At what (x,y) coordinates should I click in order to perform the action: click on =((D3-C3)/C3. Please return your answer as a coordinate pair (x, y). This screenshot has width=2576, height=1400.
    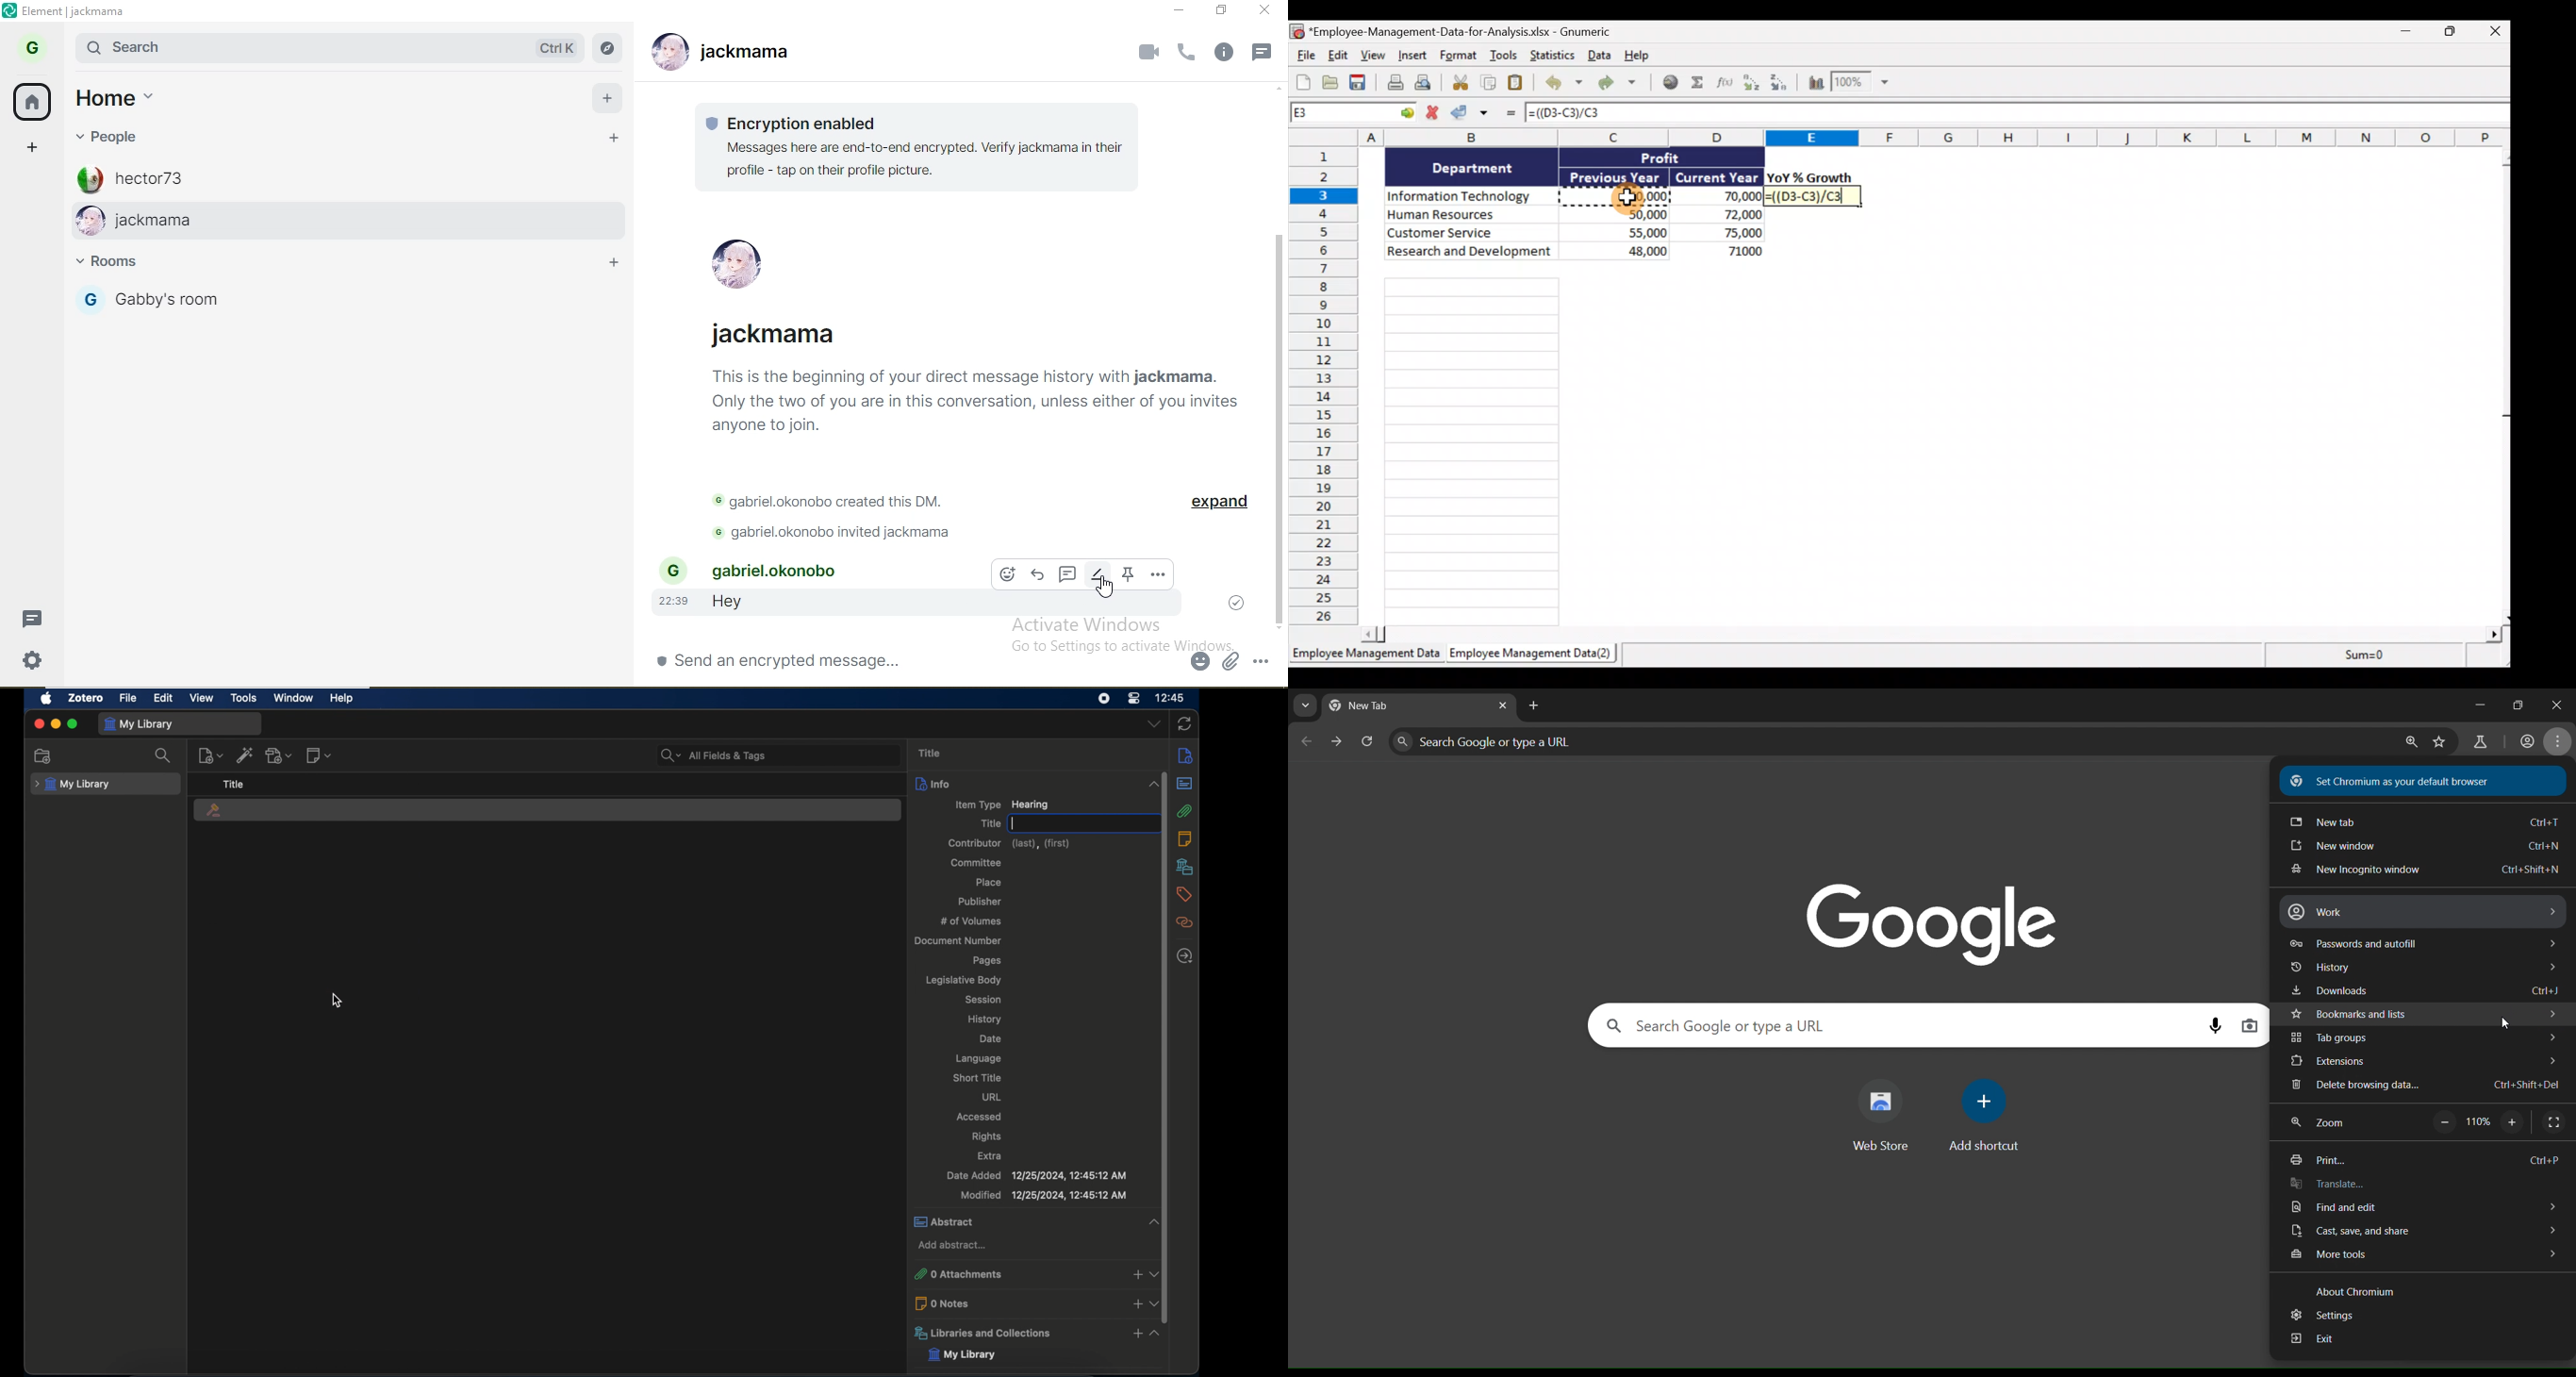
    Looking at the image, I should click on (1814, 198).